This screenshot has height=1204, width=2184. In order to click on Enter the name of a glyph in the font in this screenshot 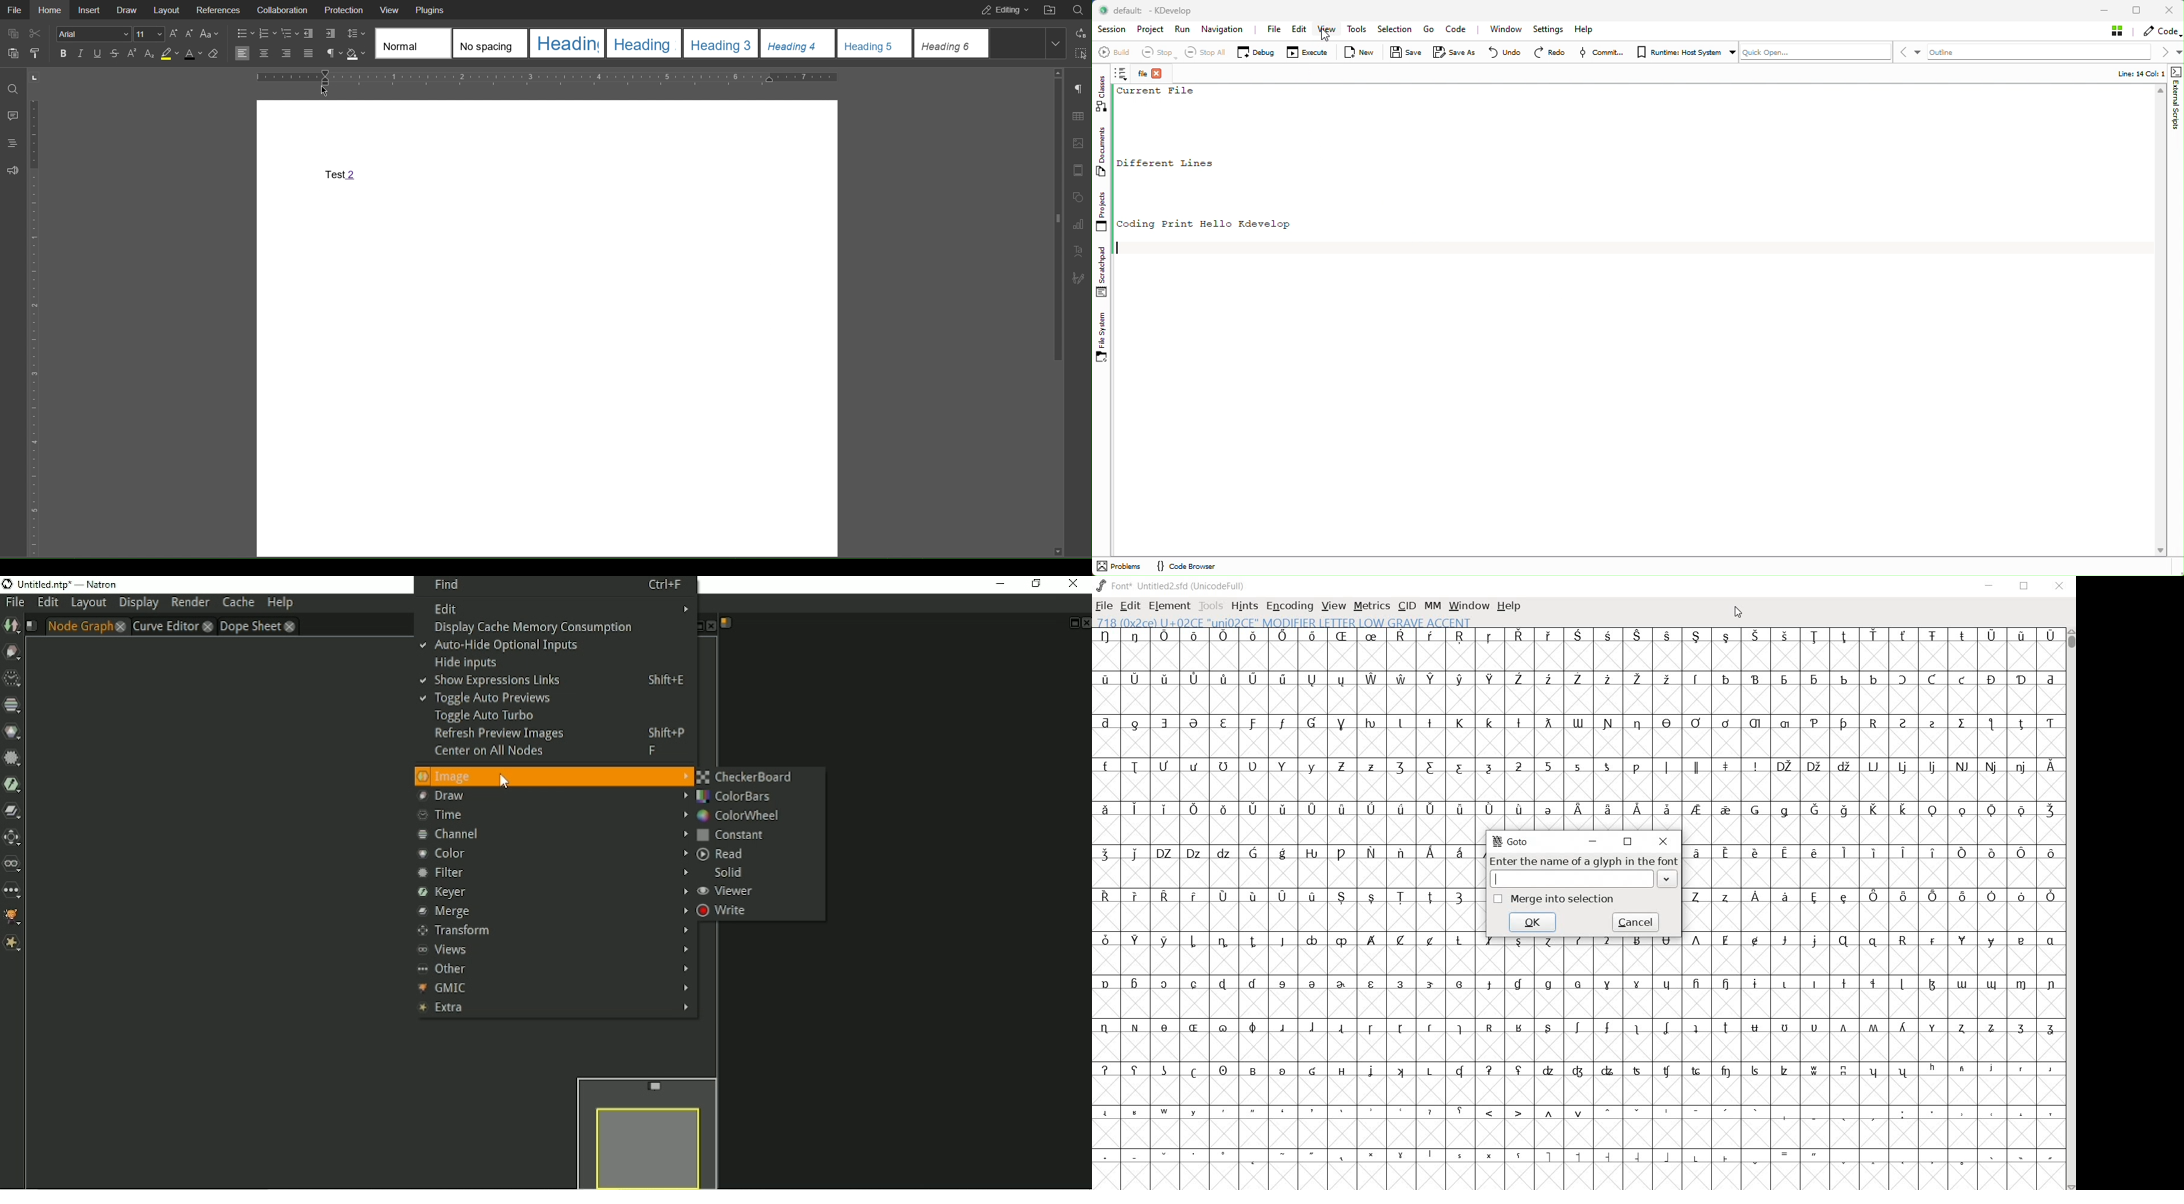, I will do `click(1583, 872)`.